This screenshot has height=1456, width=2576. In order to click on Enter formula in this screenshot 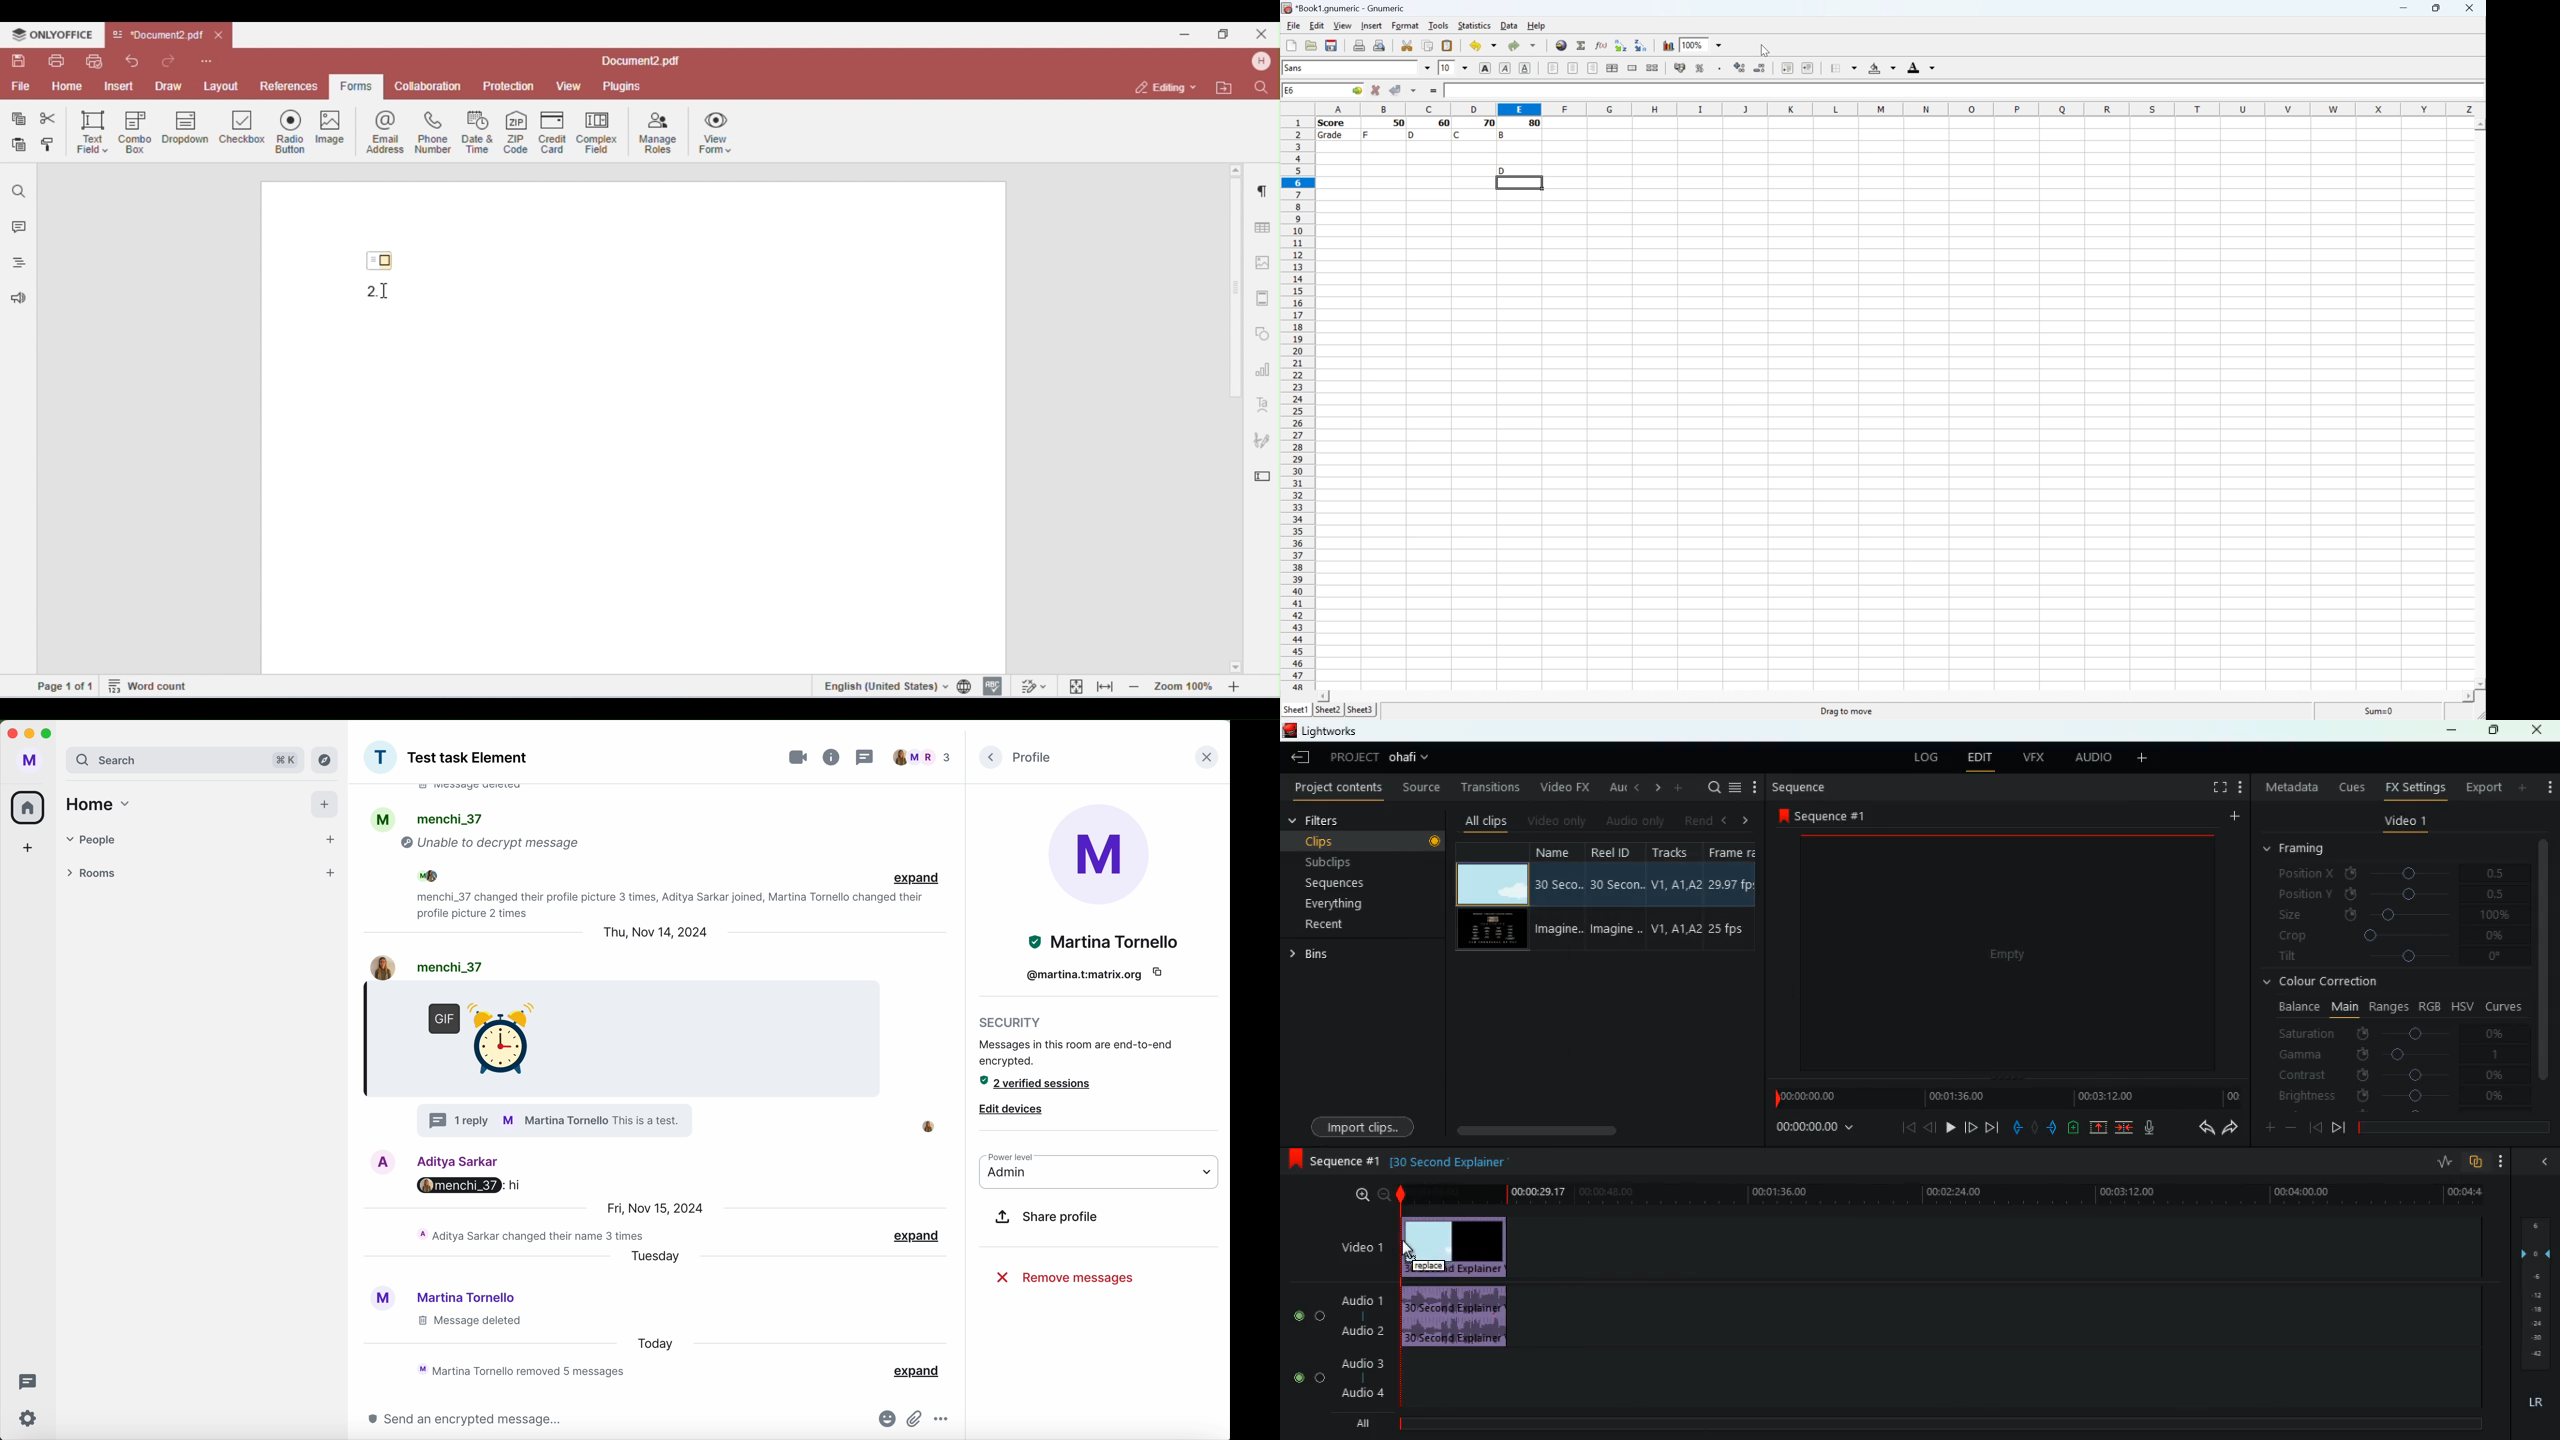, I will do `click(1434, 91)`.